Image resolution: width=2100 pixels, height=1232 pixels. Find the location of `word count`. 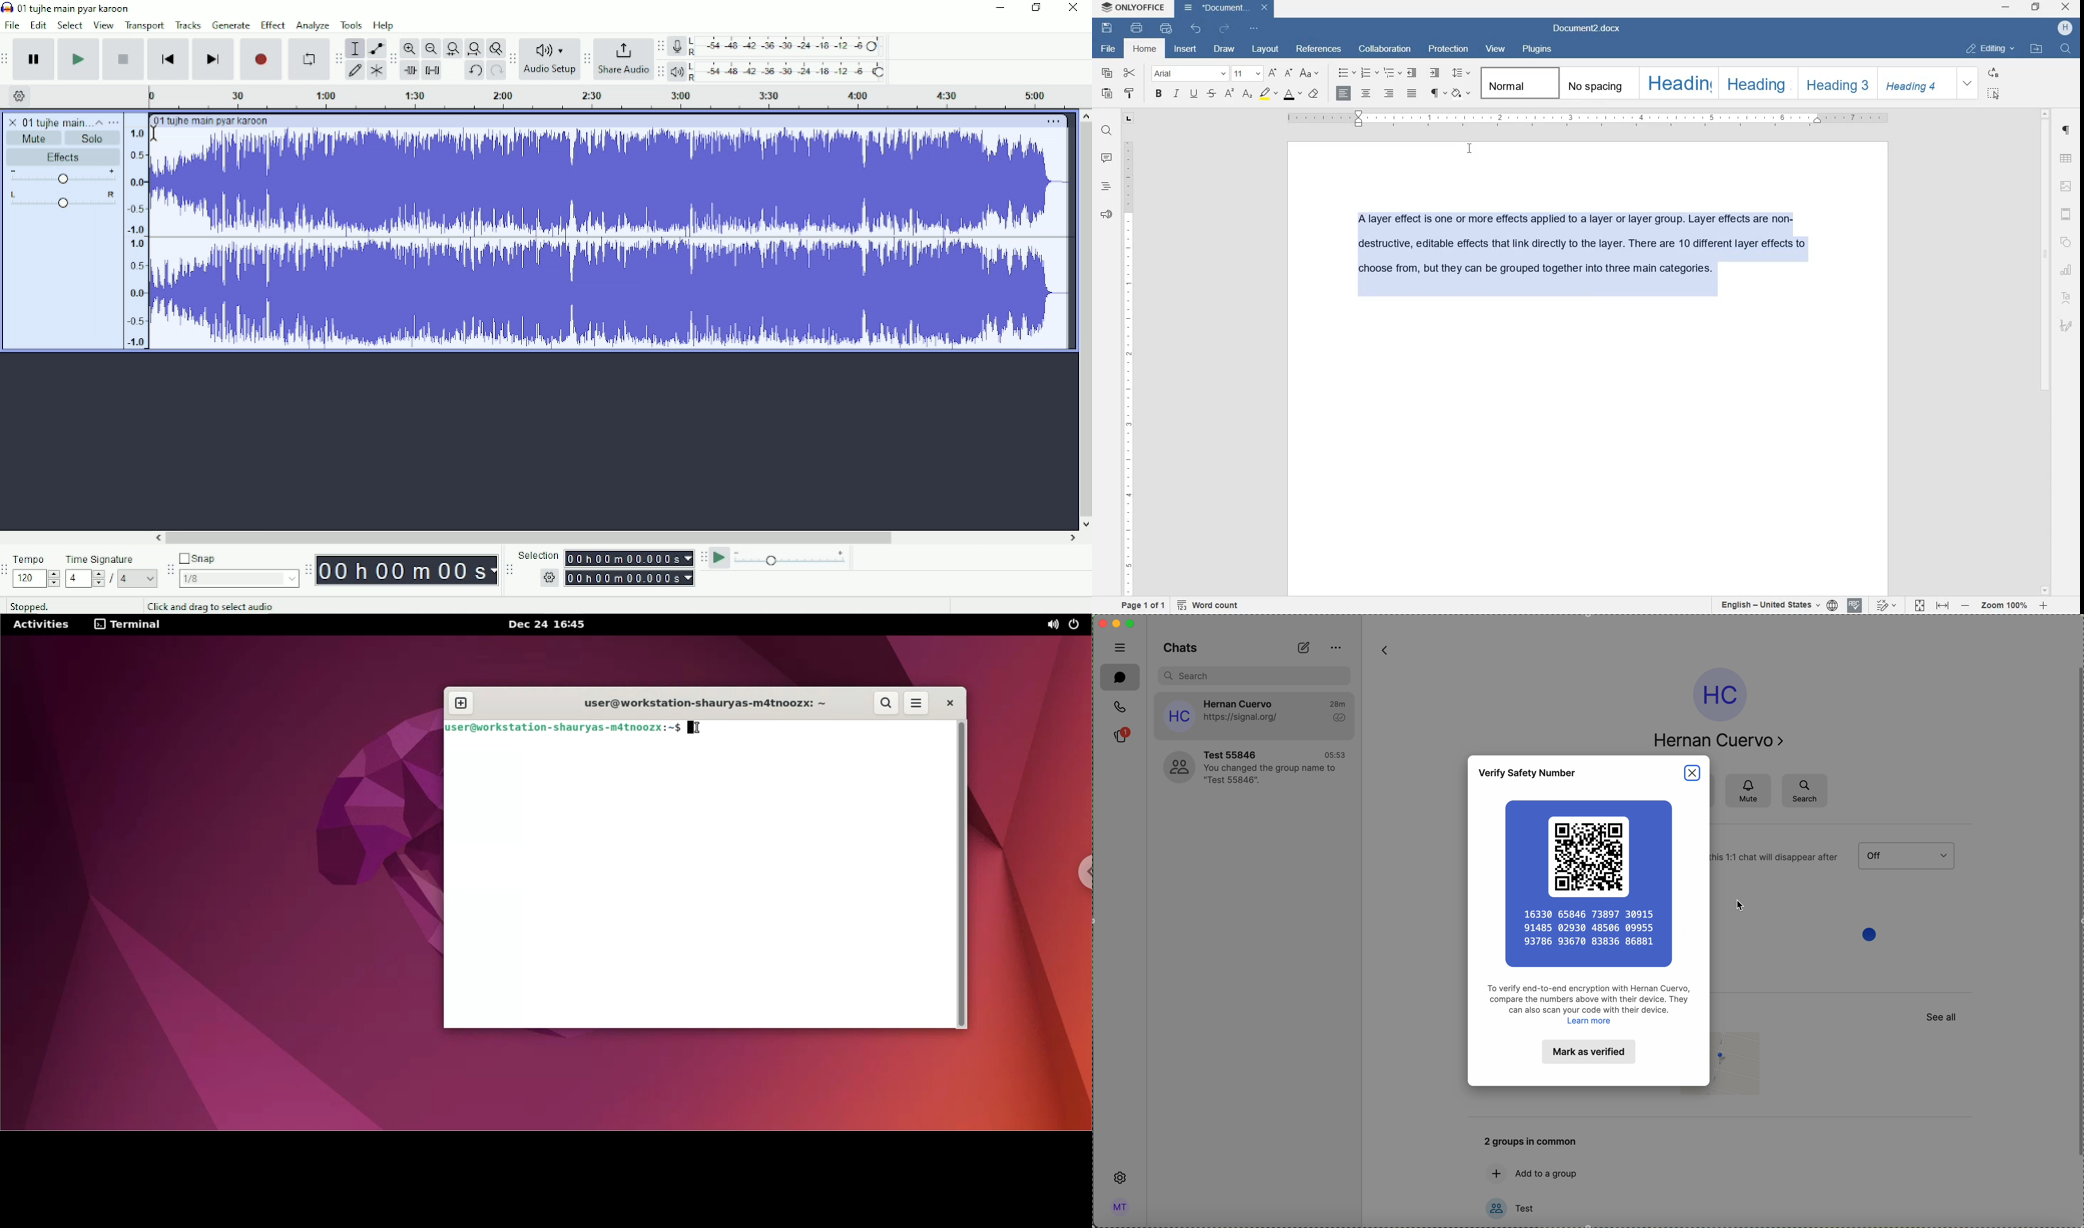

word count is located at coordinates (1208, 606).